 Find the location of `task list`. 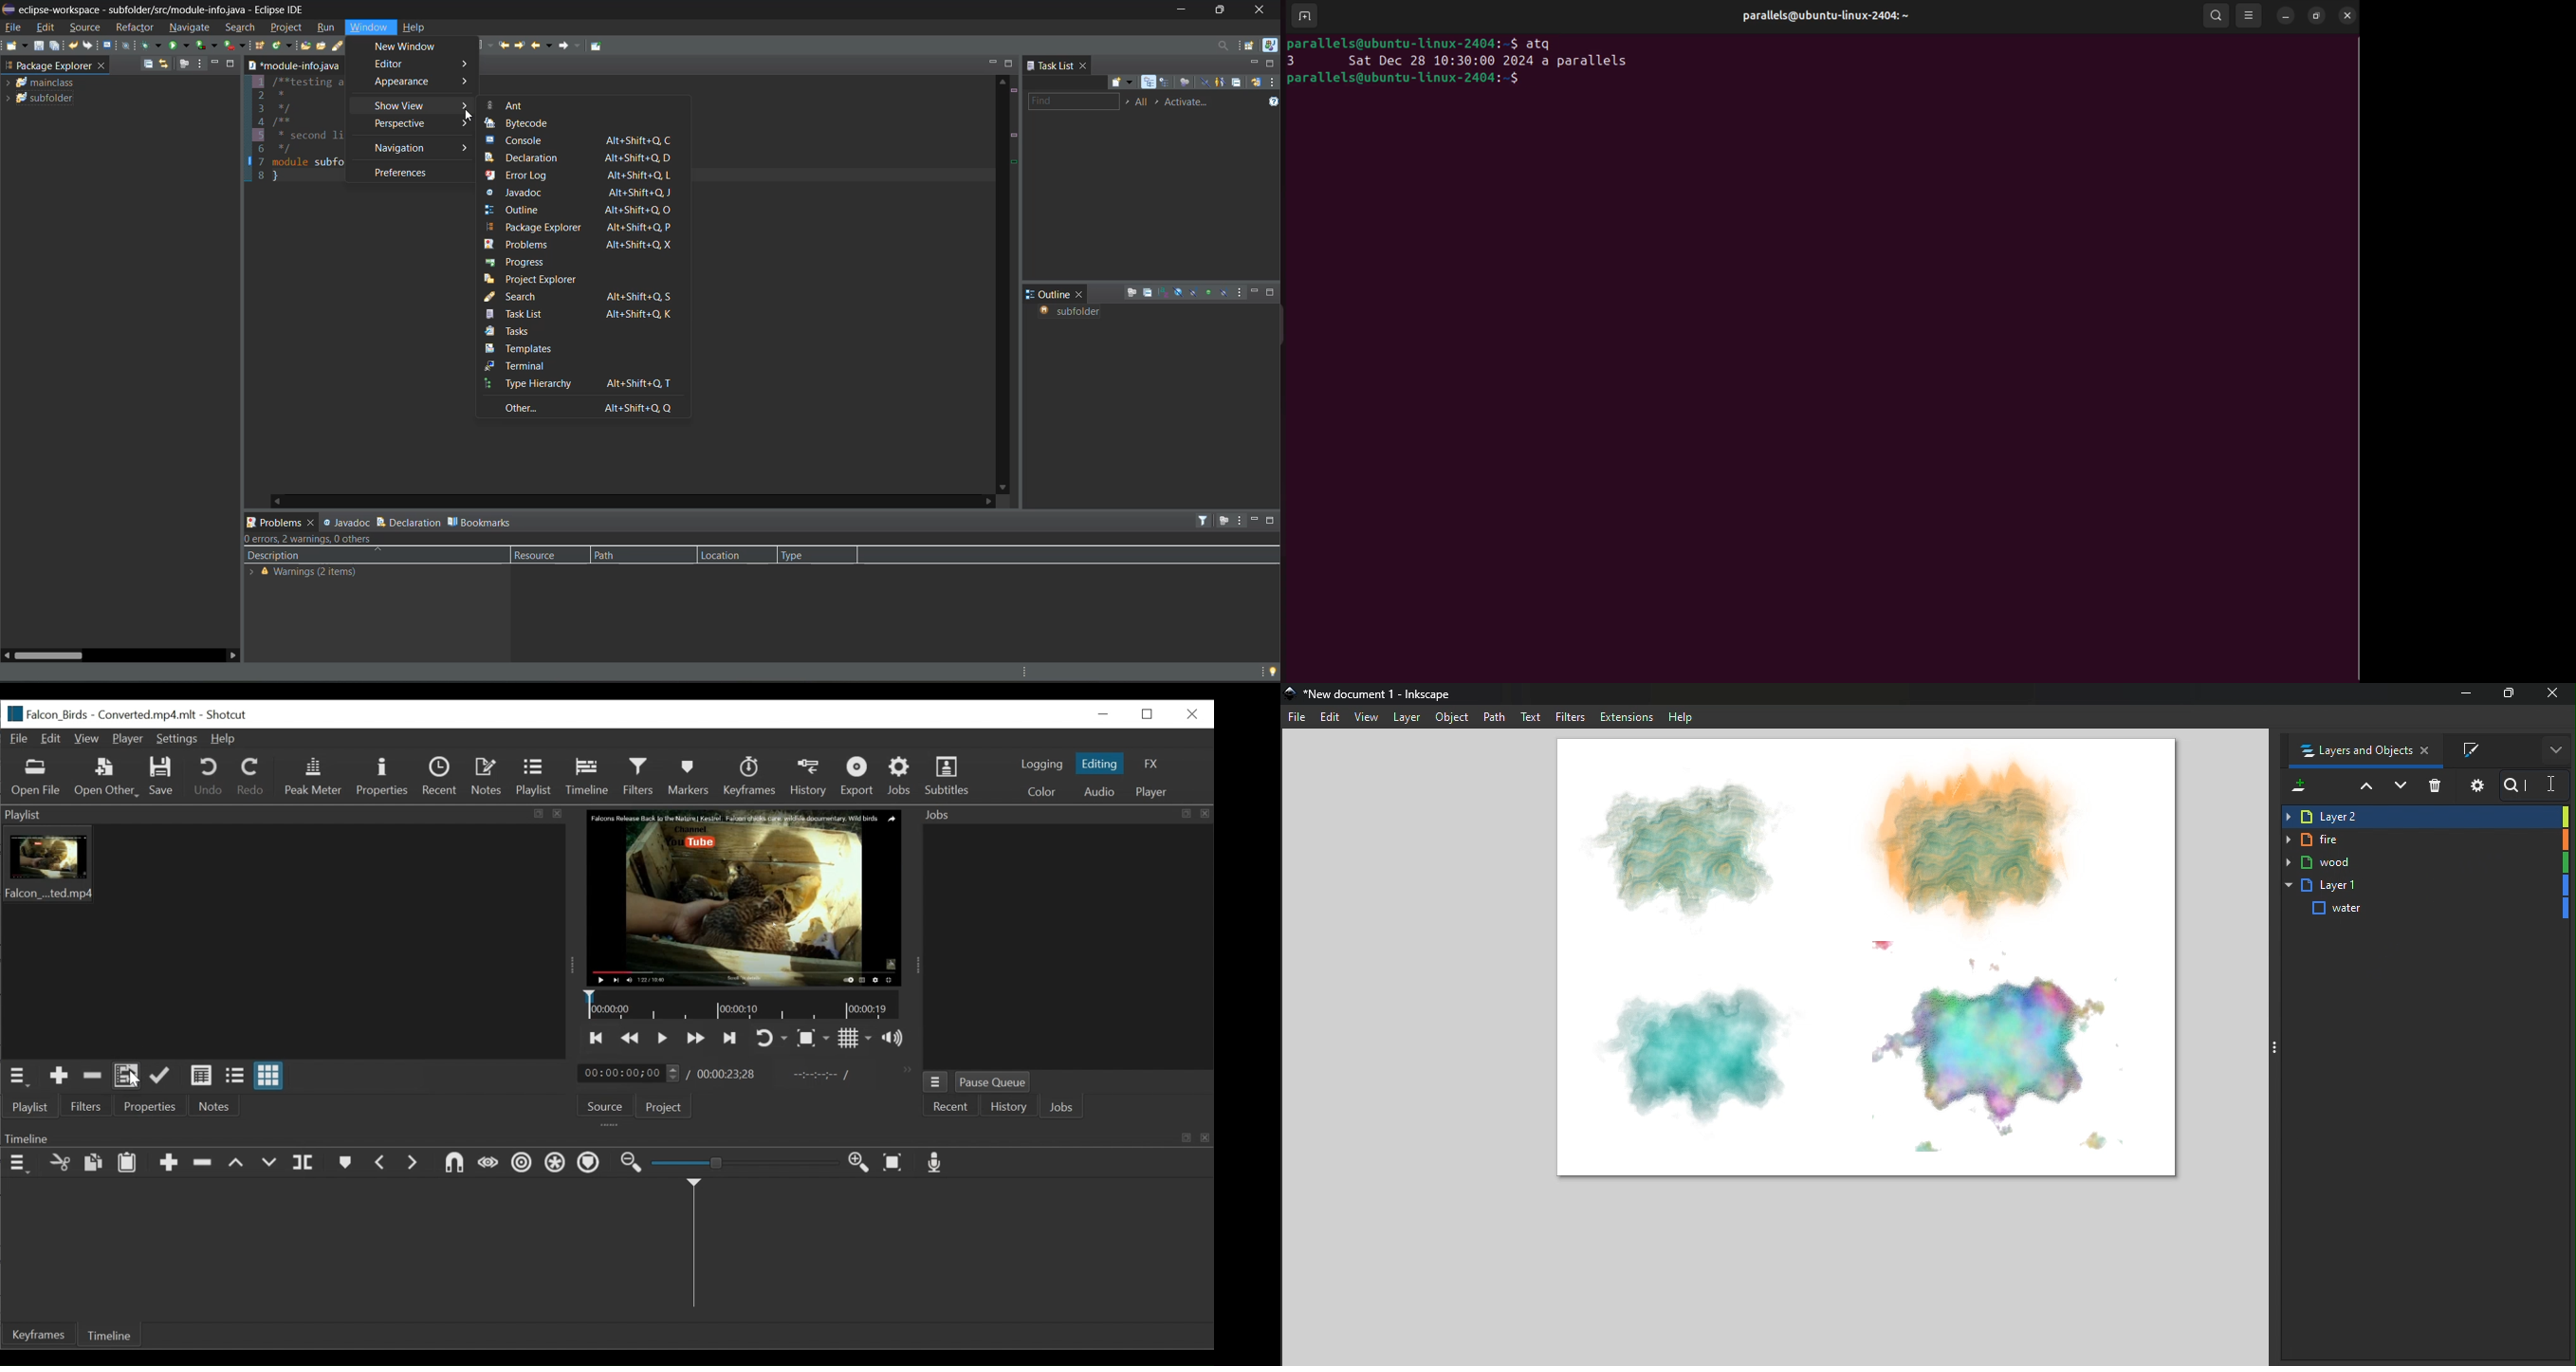

task list is located at coordinates (582, 314).